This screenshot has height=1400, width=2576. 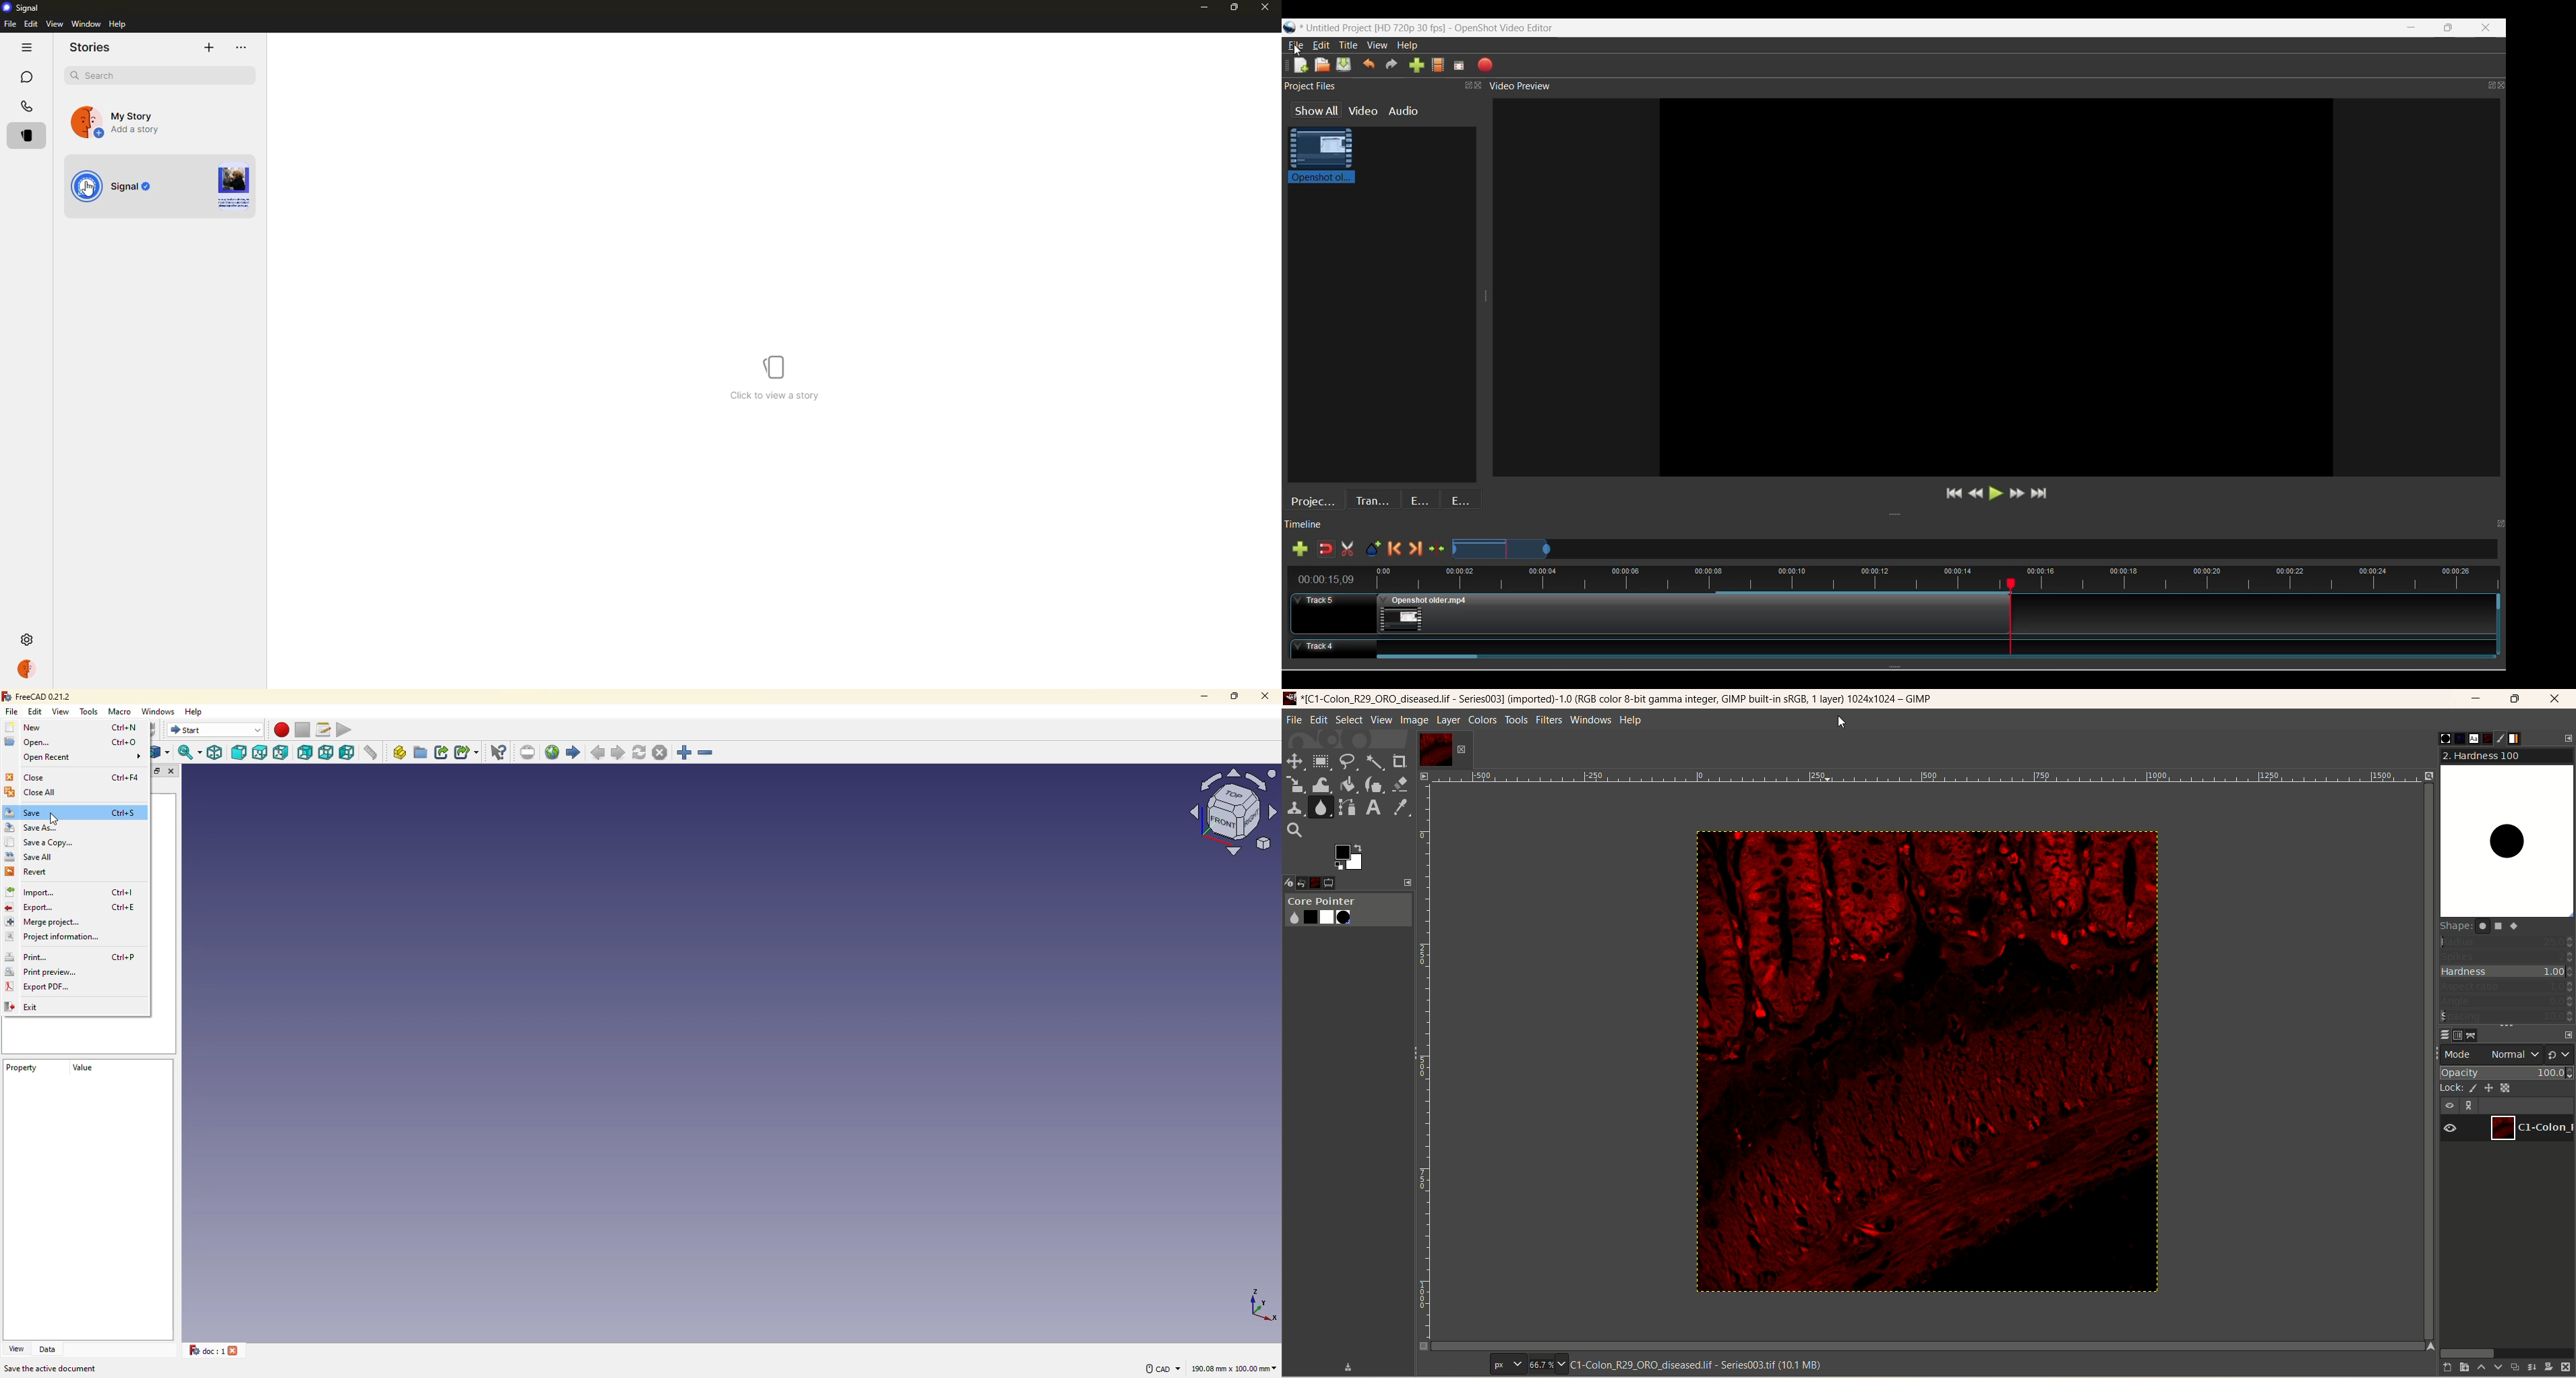 What do you see at coordinates (125, 813) in the screenshot?
I see `ctrl+s` at bounding box center [125, 813].